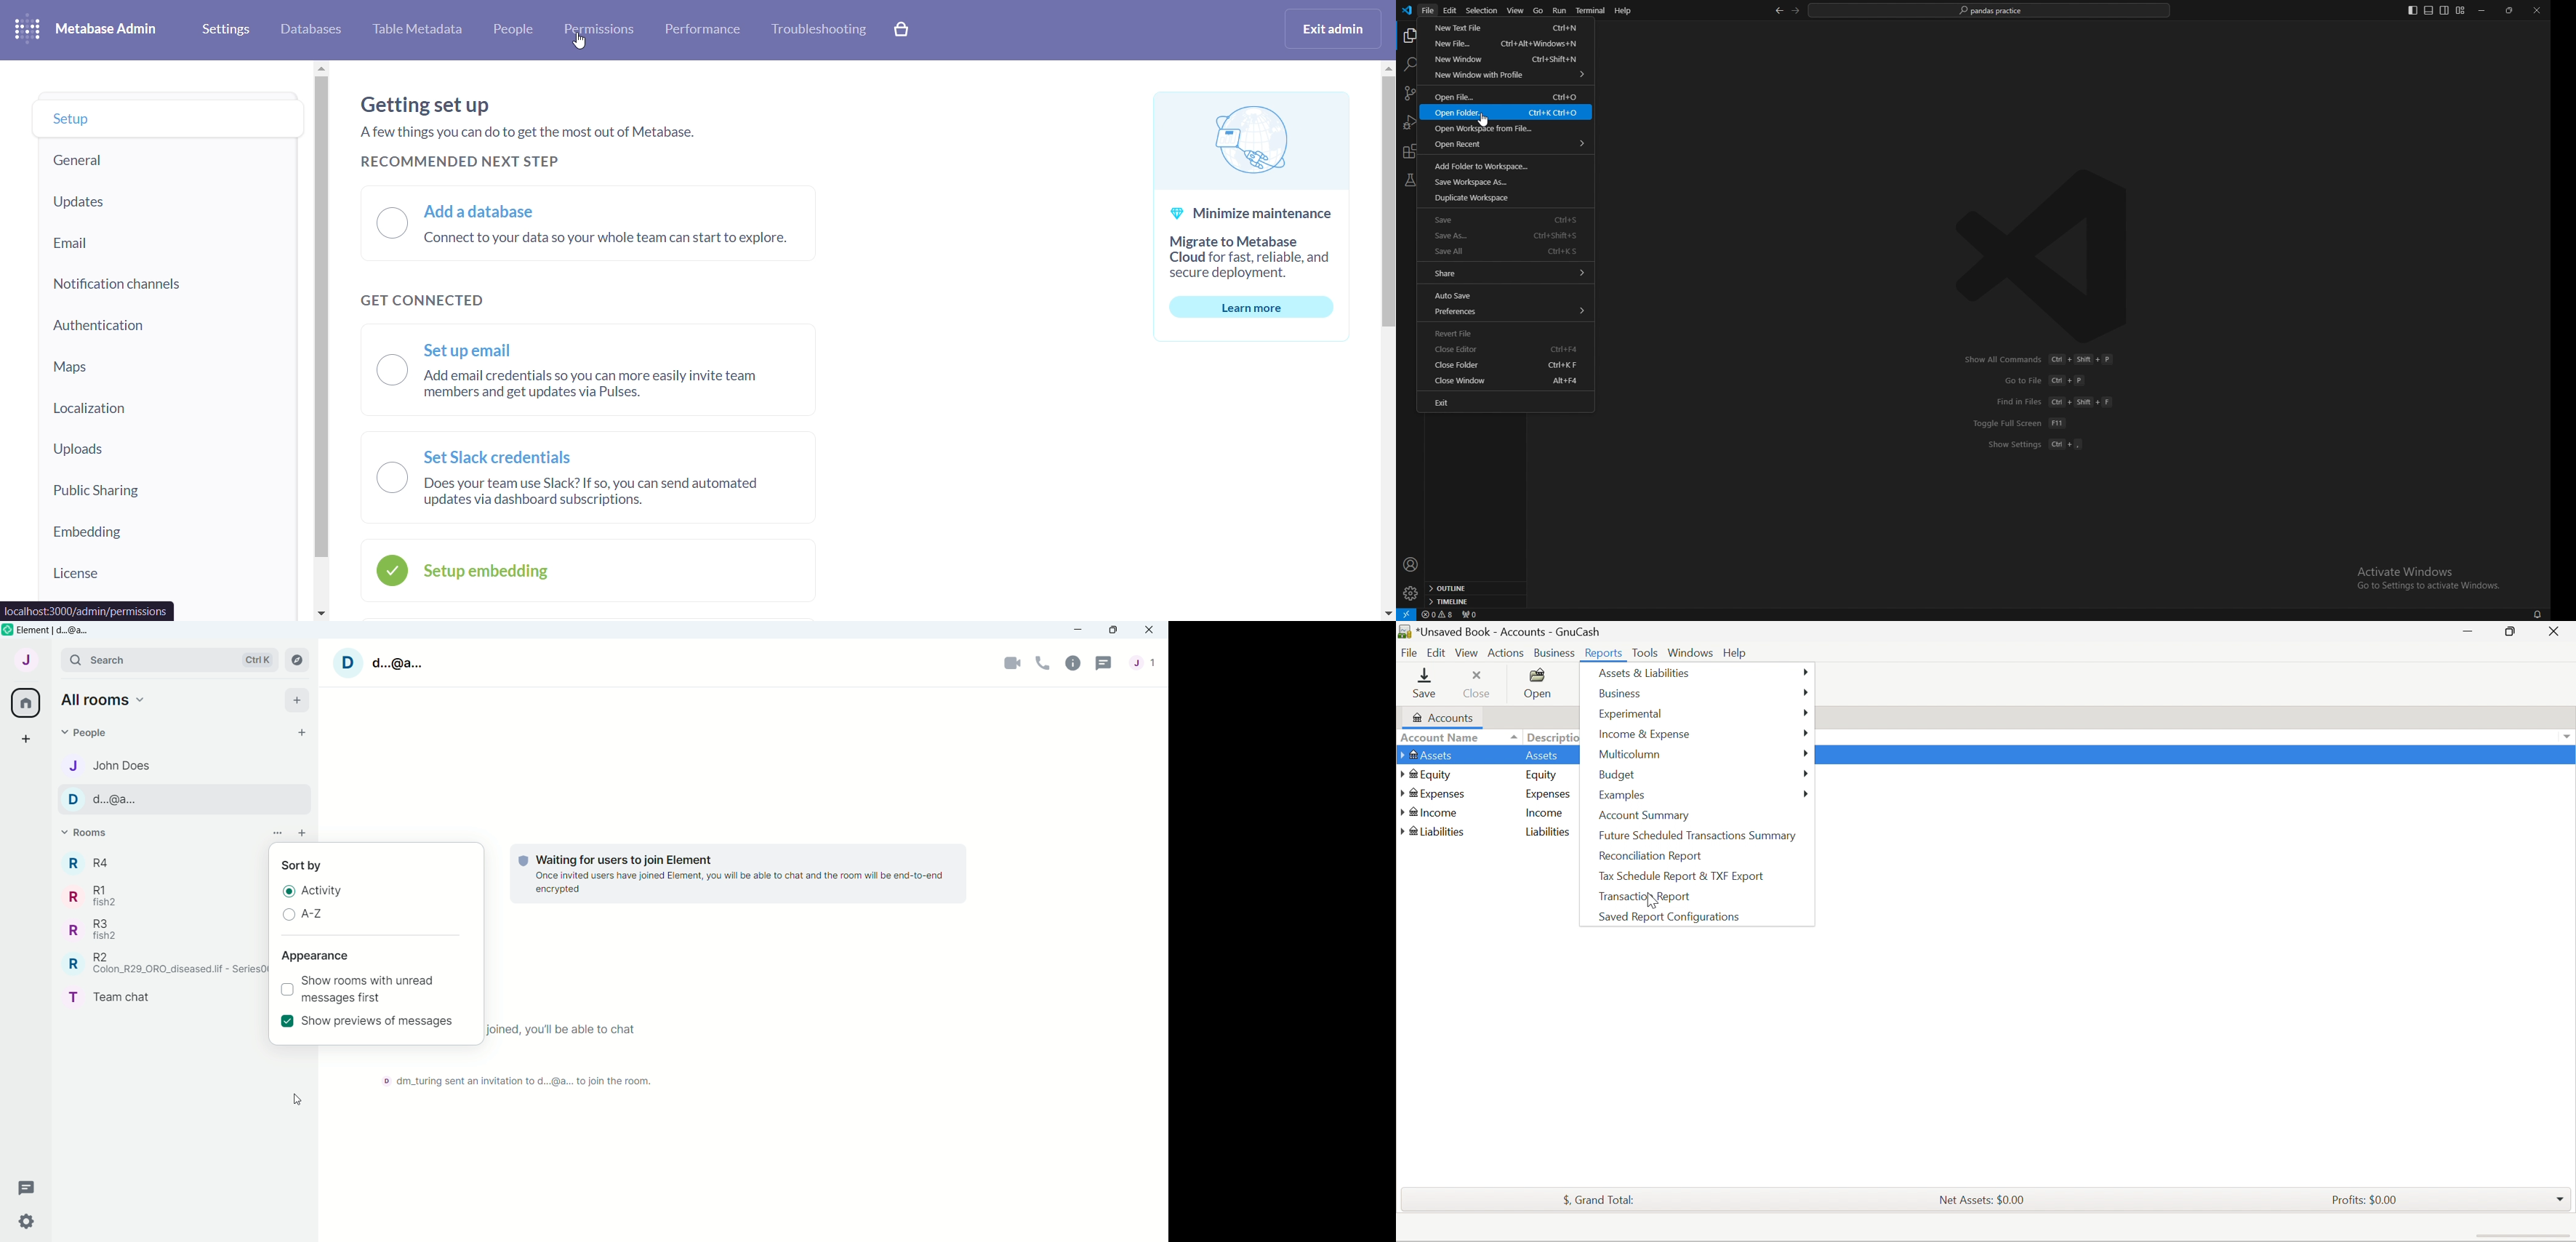 The image size is (2576, 1260). What do you see at coordinates (1012, 661) in the screenshot?
I see `Video call` at bounding box center [1012, 661].